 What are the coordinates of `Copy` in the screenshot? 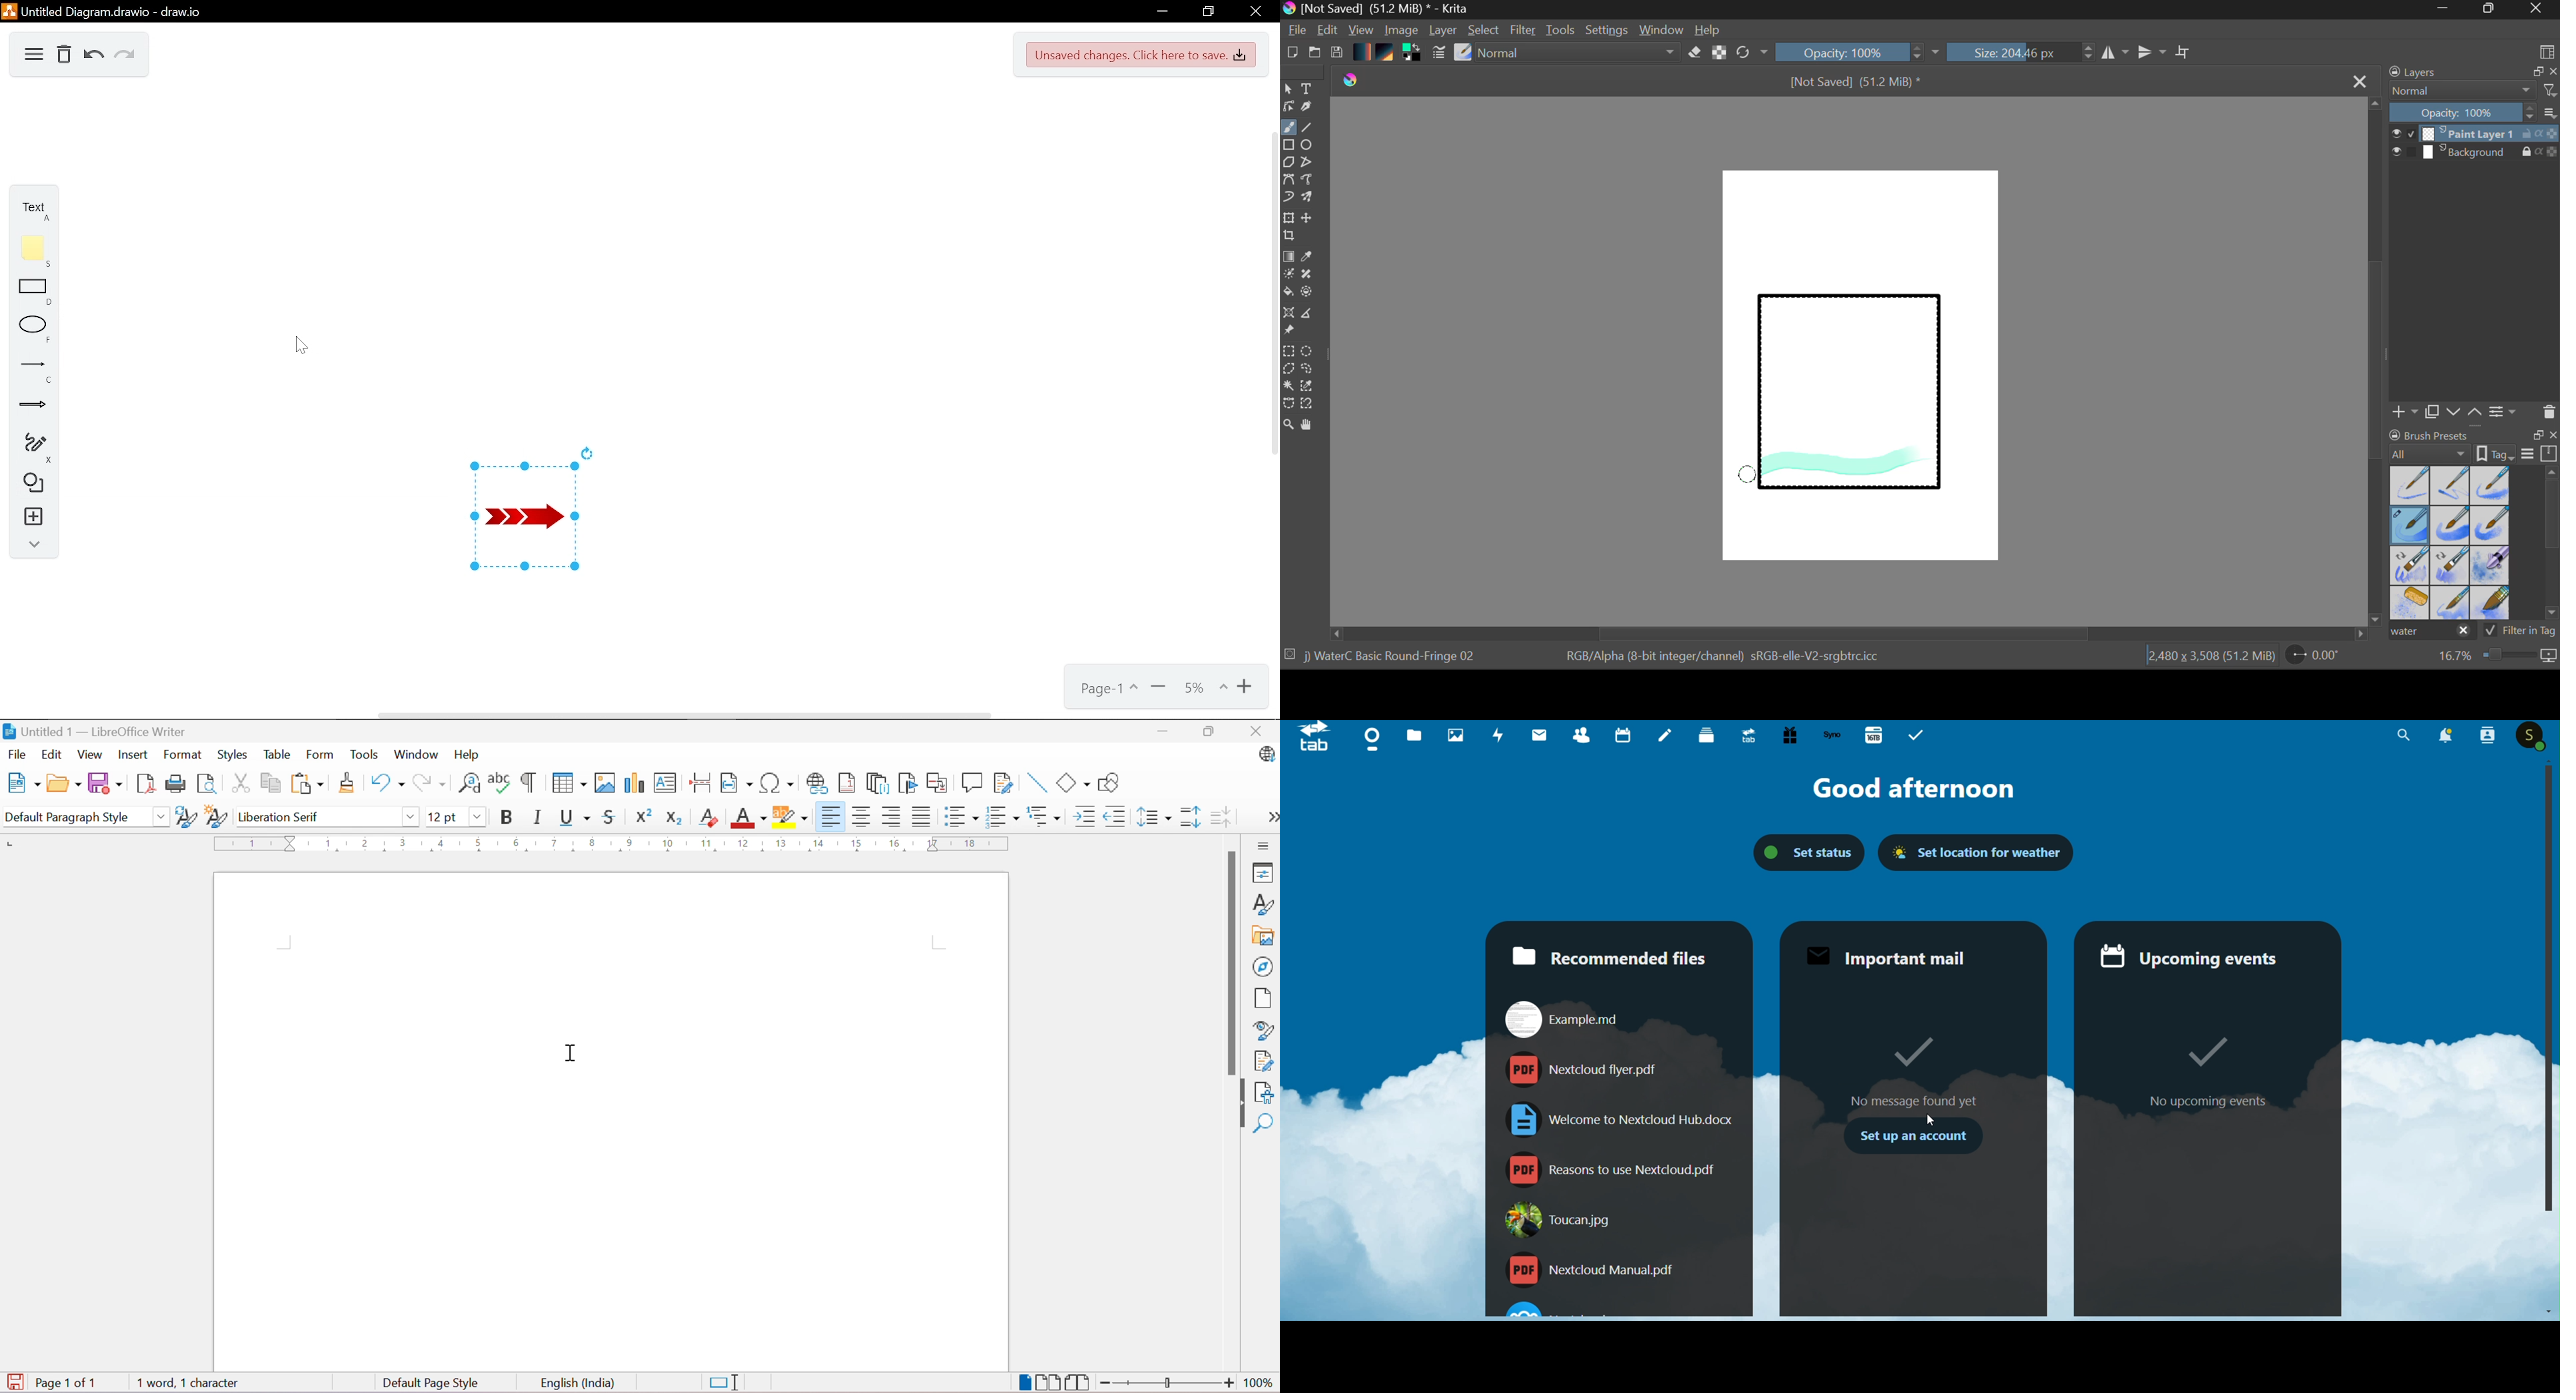 It's located at (269, 781).